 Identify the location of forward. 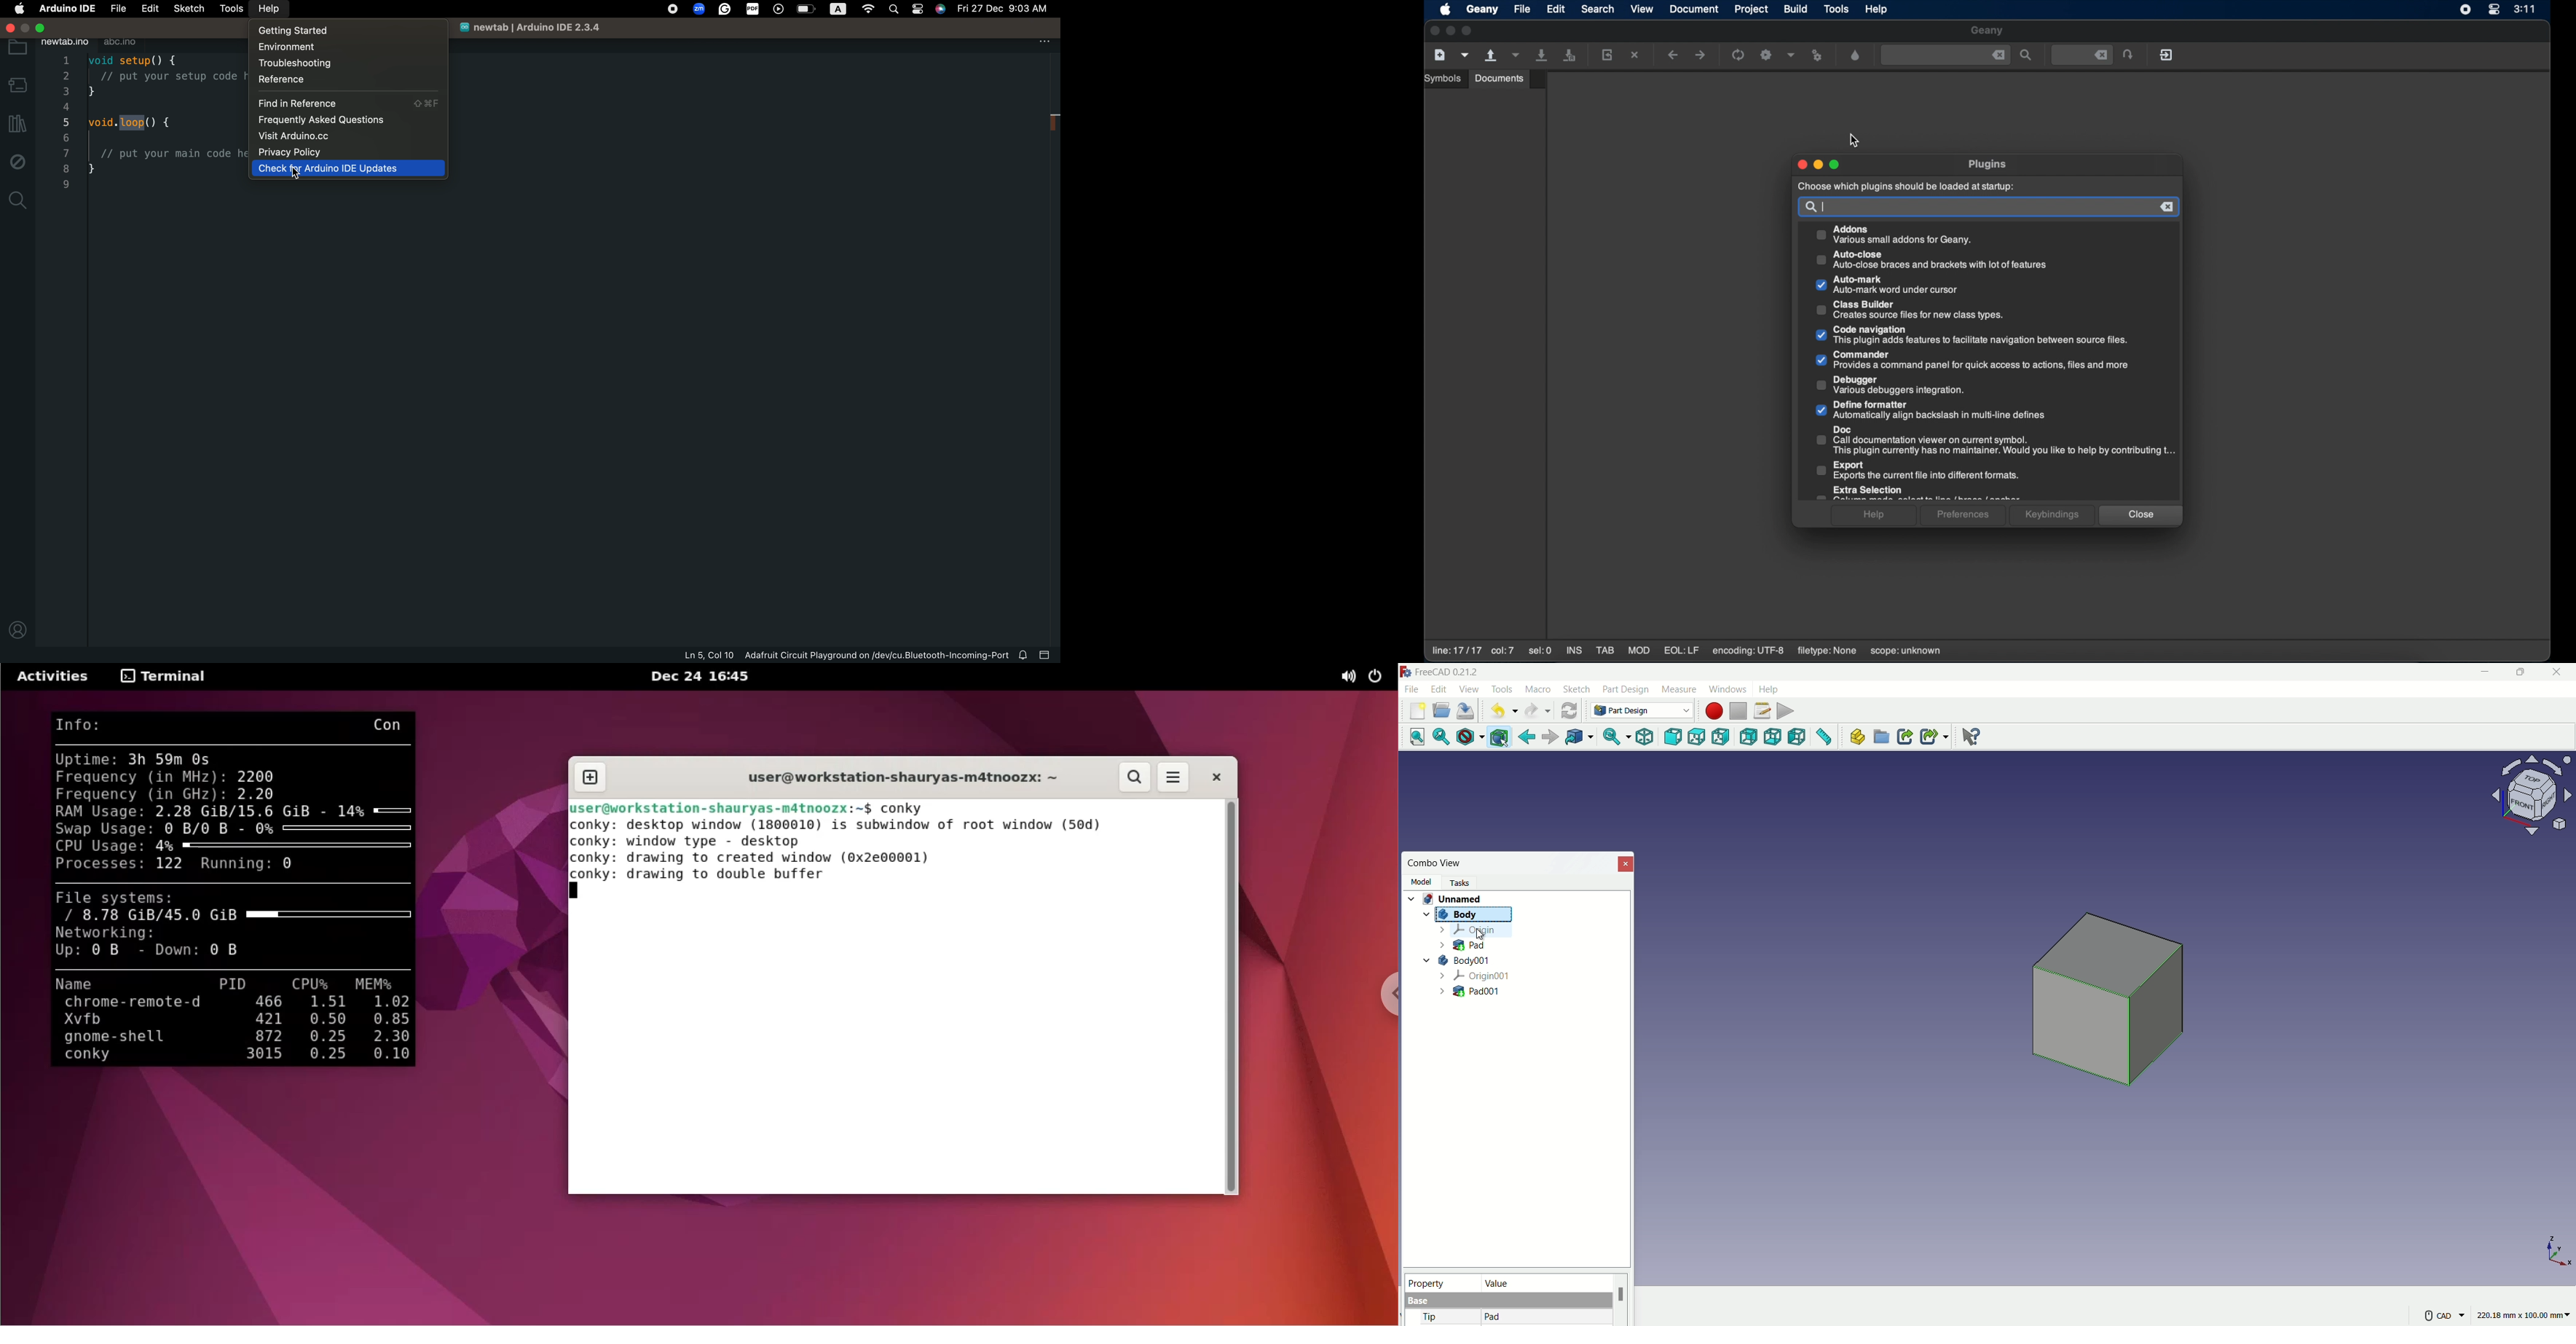
(1549, 739).